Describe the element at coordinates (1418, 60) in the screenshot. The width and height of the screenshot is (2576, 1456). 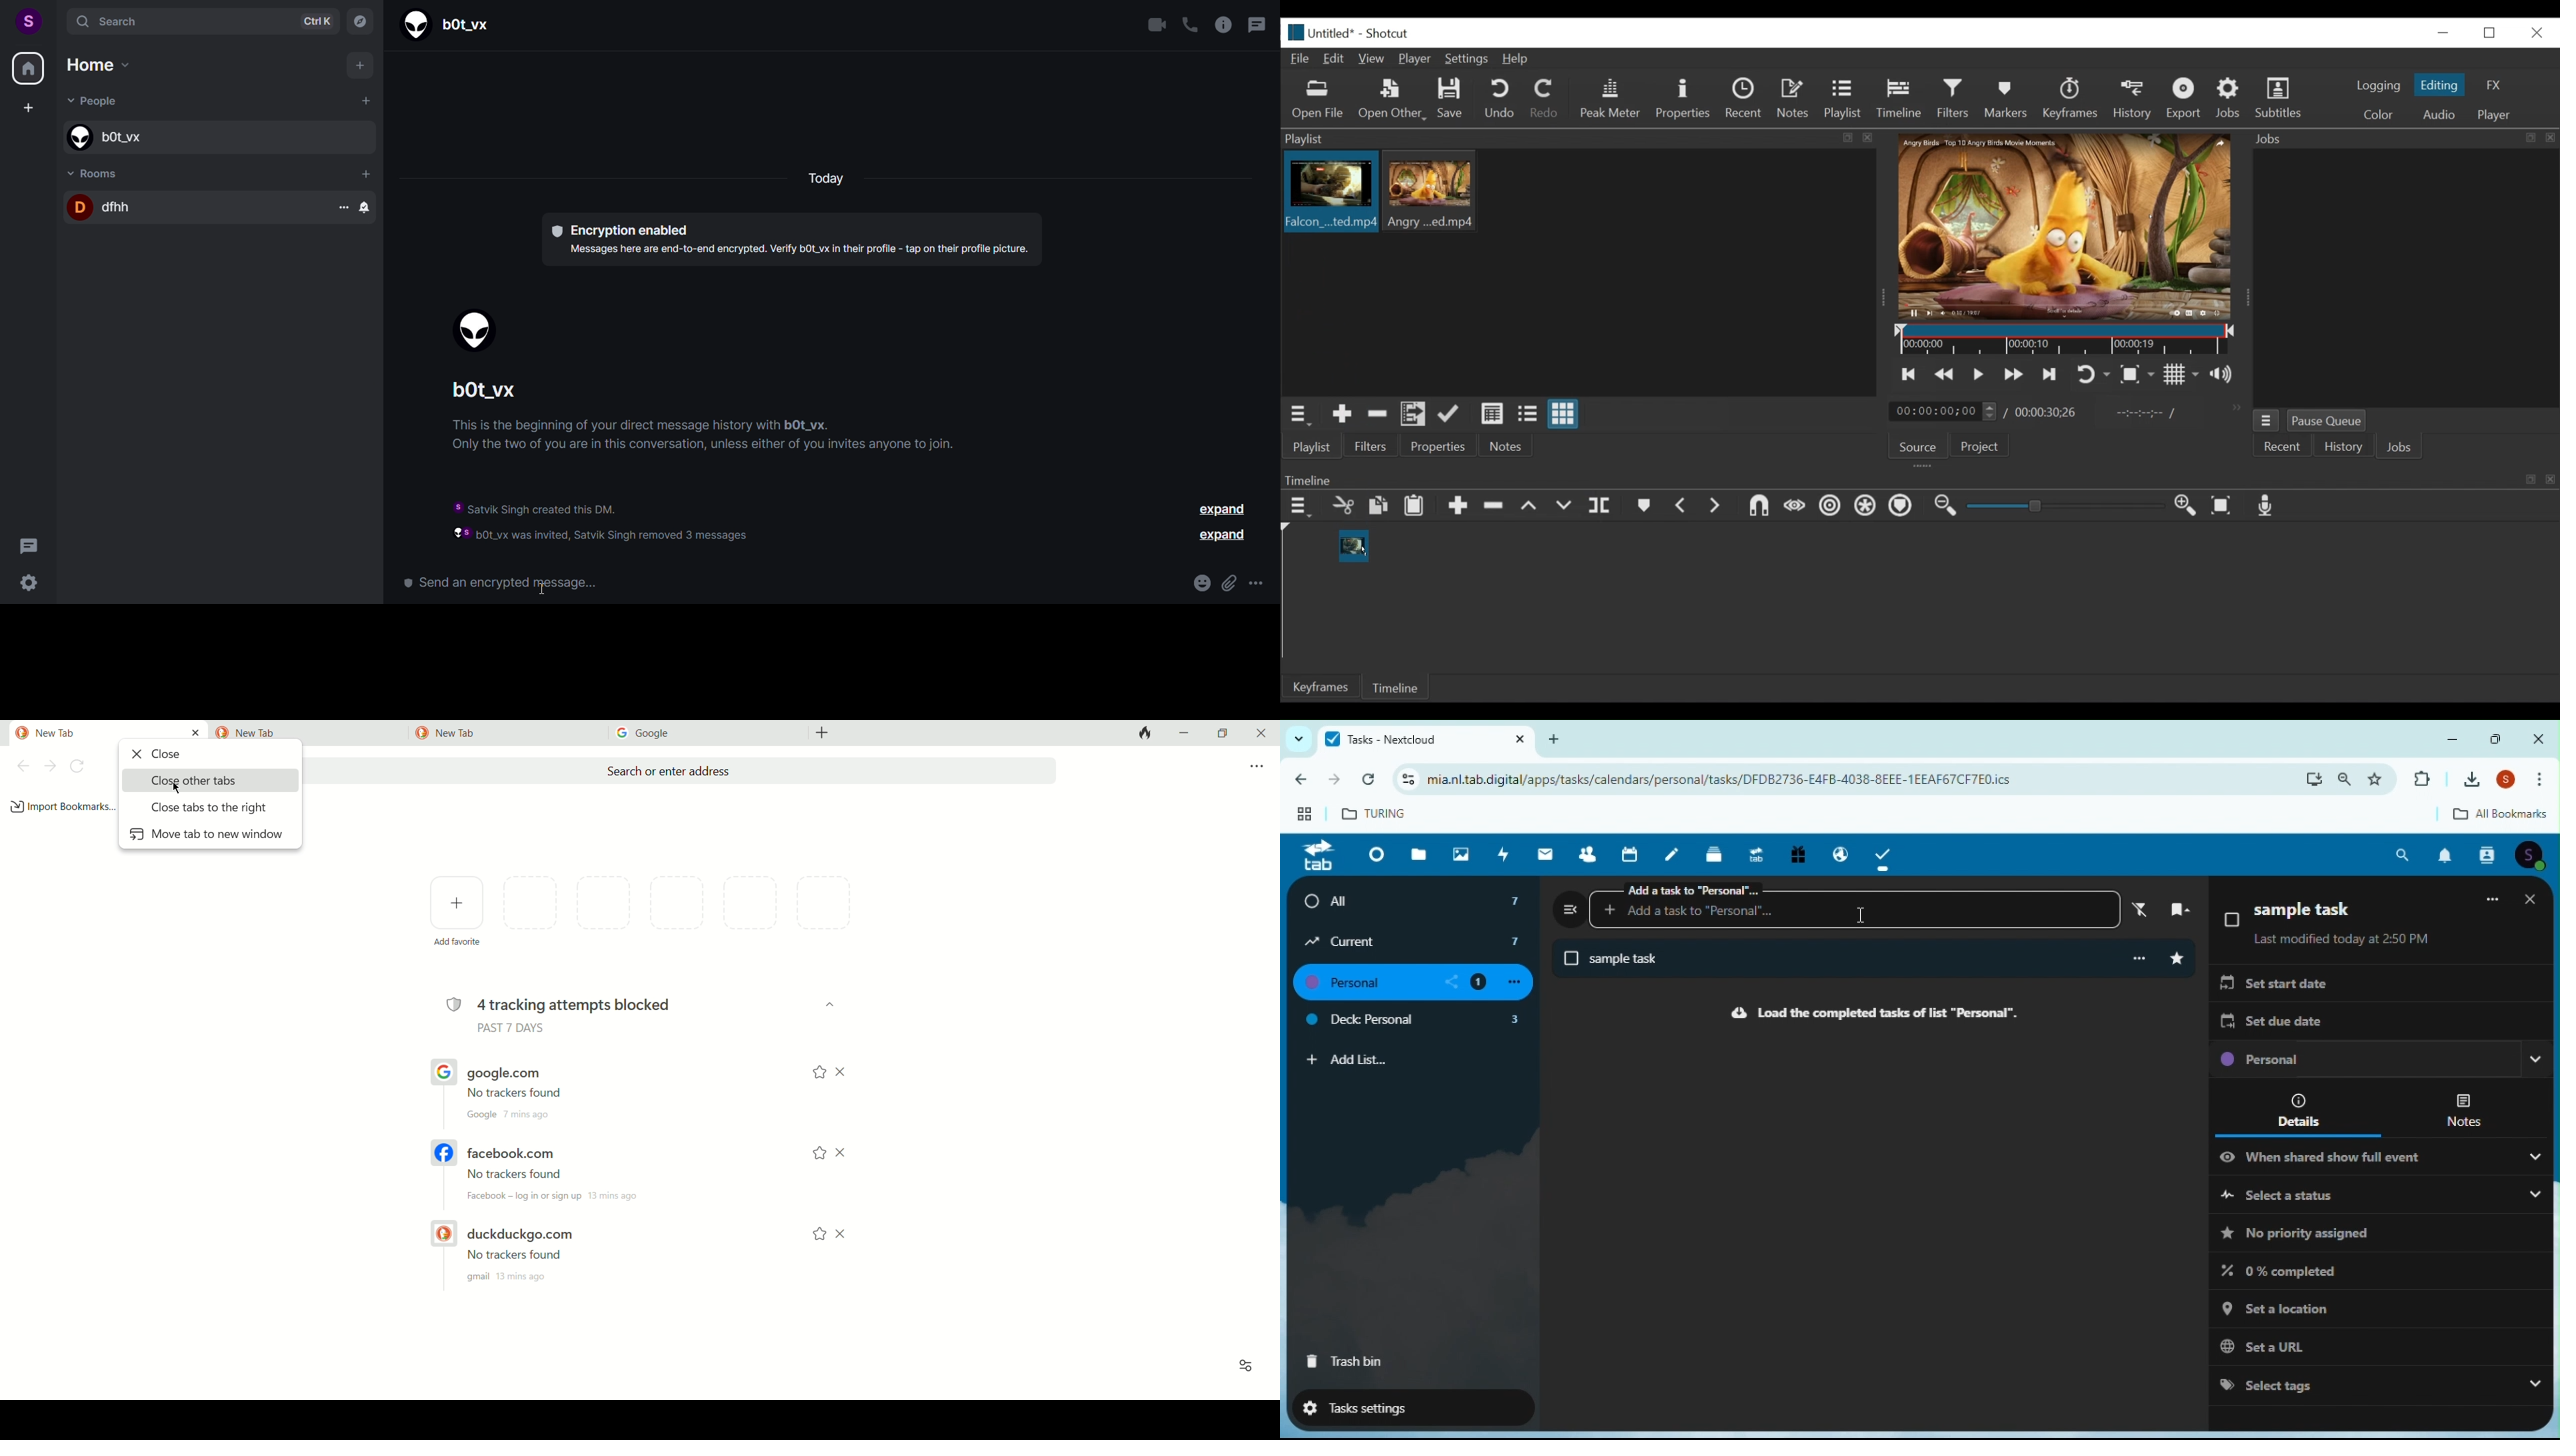
I see `Player` at that location.